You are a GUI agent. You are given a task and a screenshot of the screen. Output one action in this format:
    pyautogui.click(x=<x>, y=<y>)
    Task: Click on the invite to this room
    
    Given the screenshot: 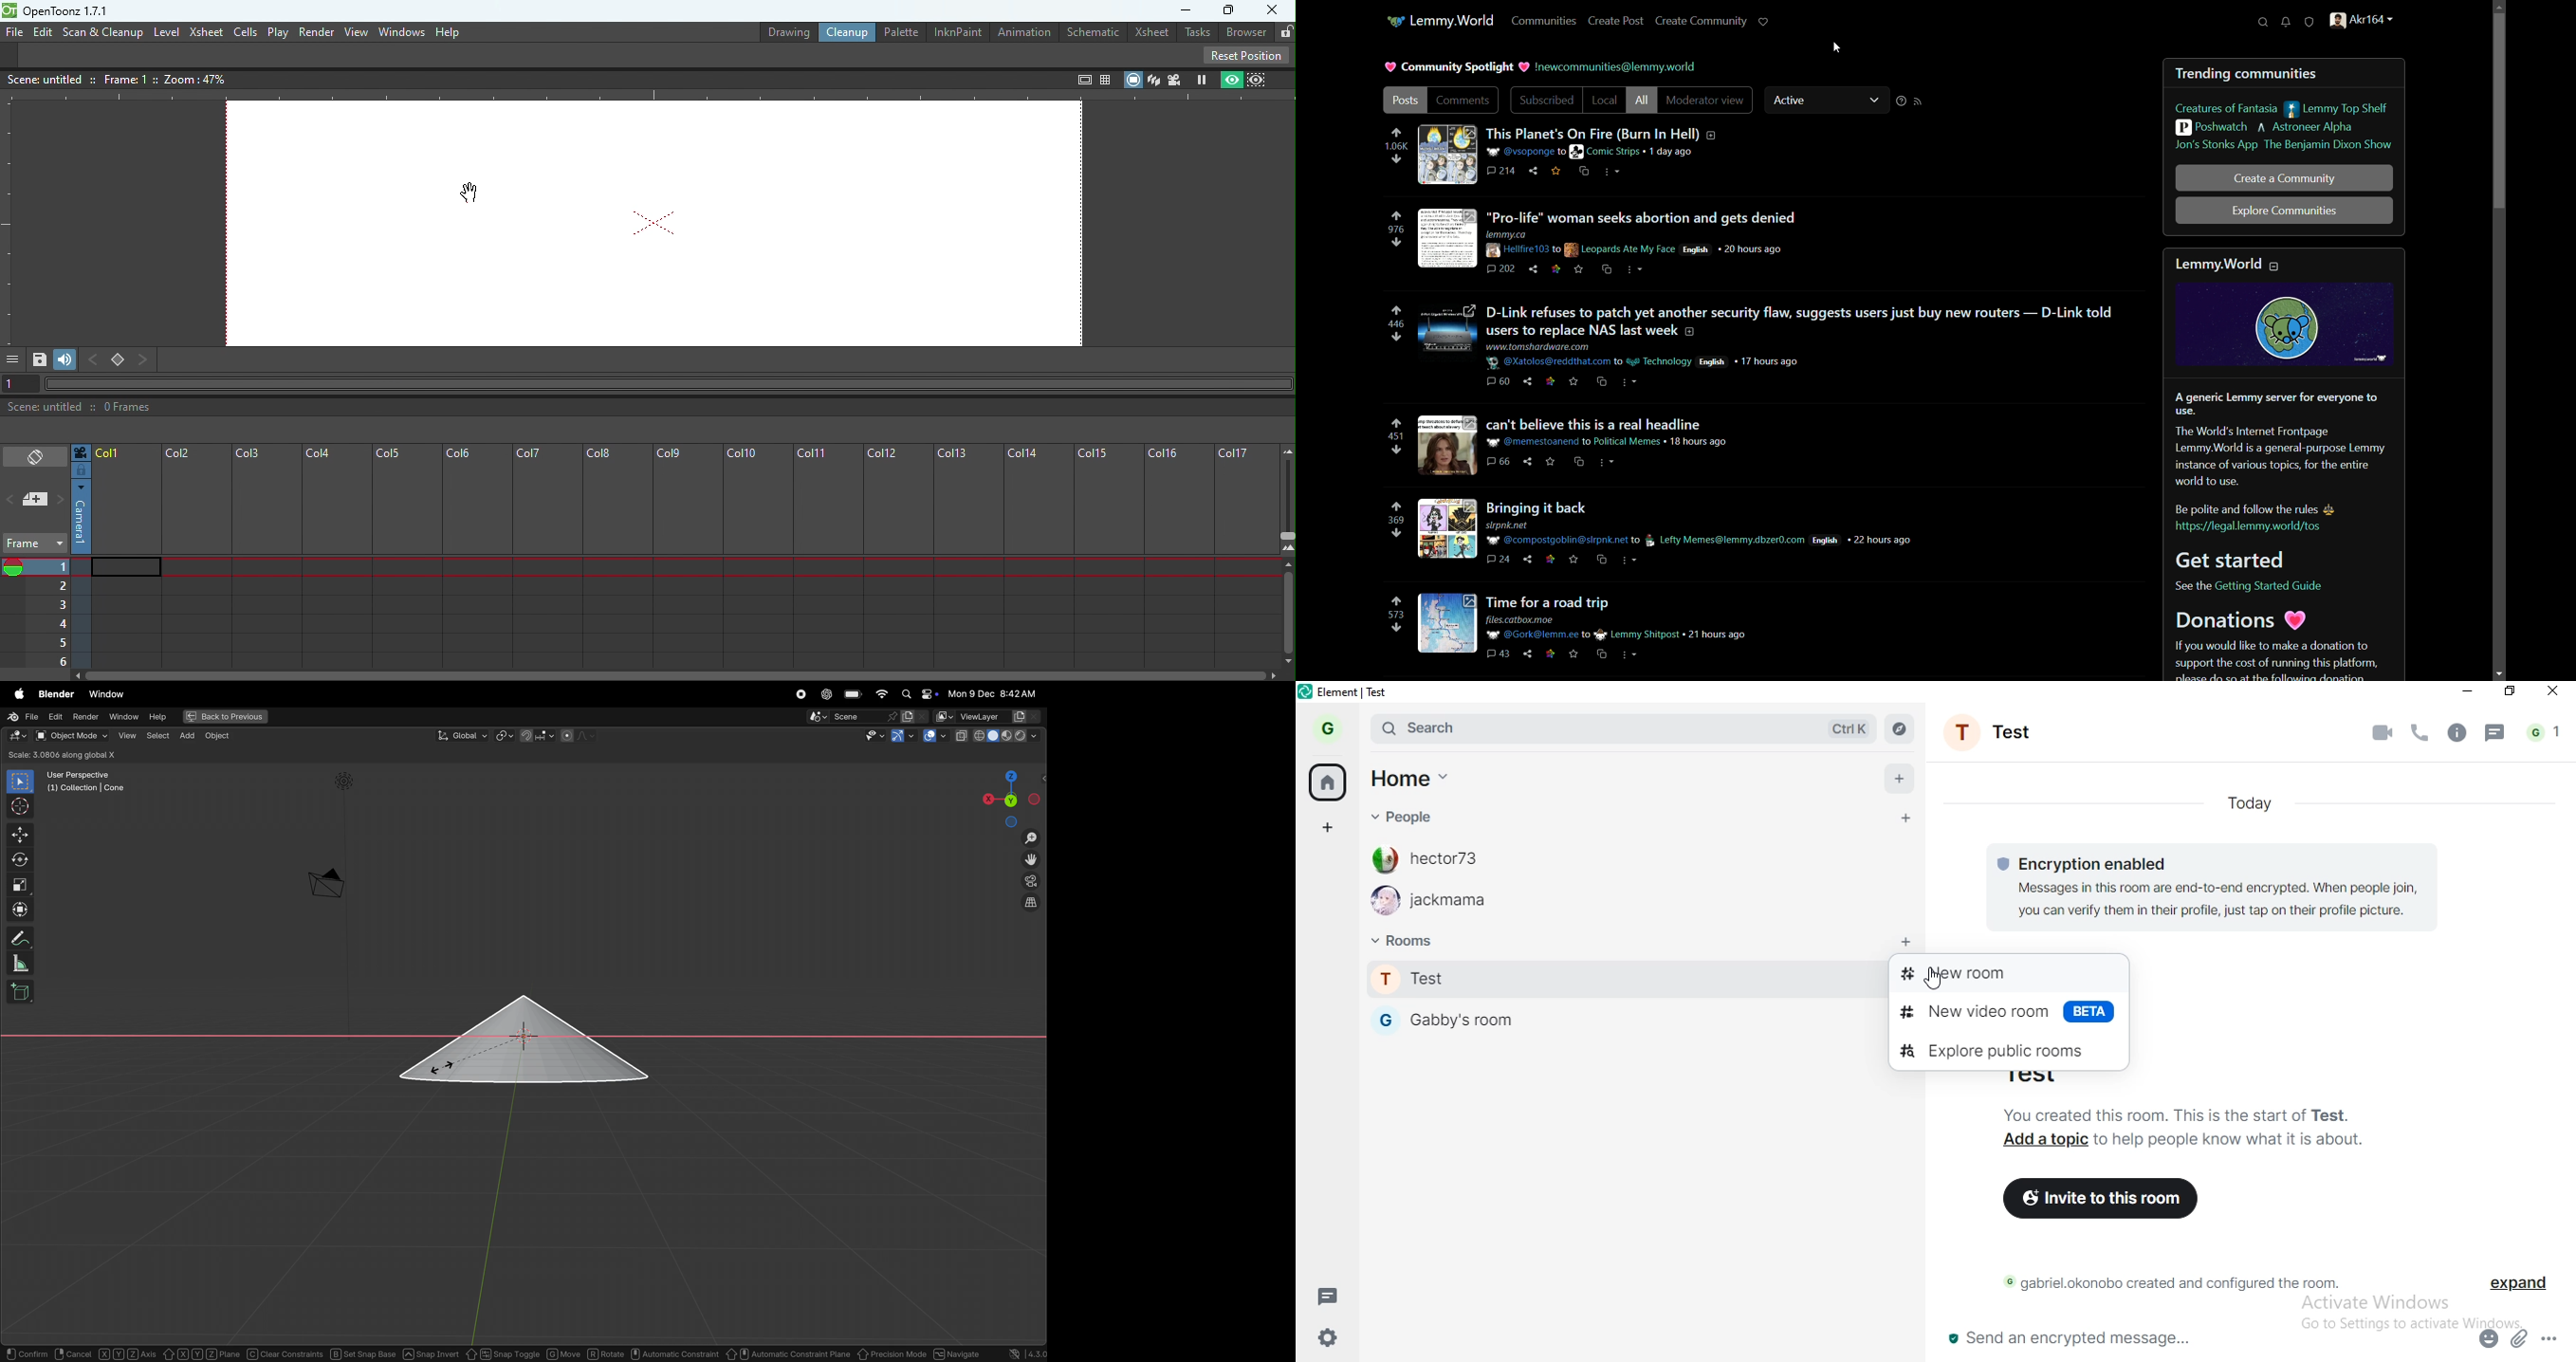 What is the action you would take?
    pyautogui.click(x=2099, y=1203)
    